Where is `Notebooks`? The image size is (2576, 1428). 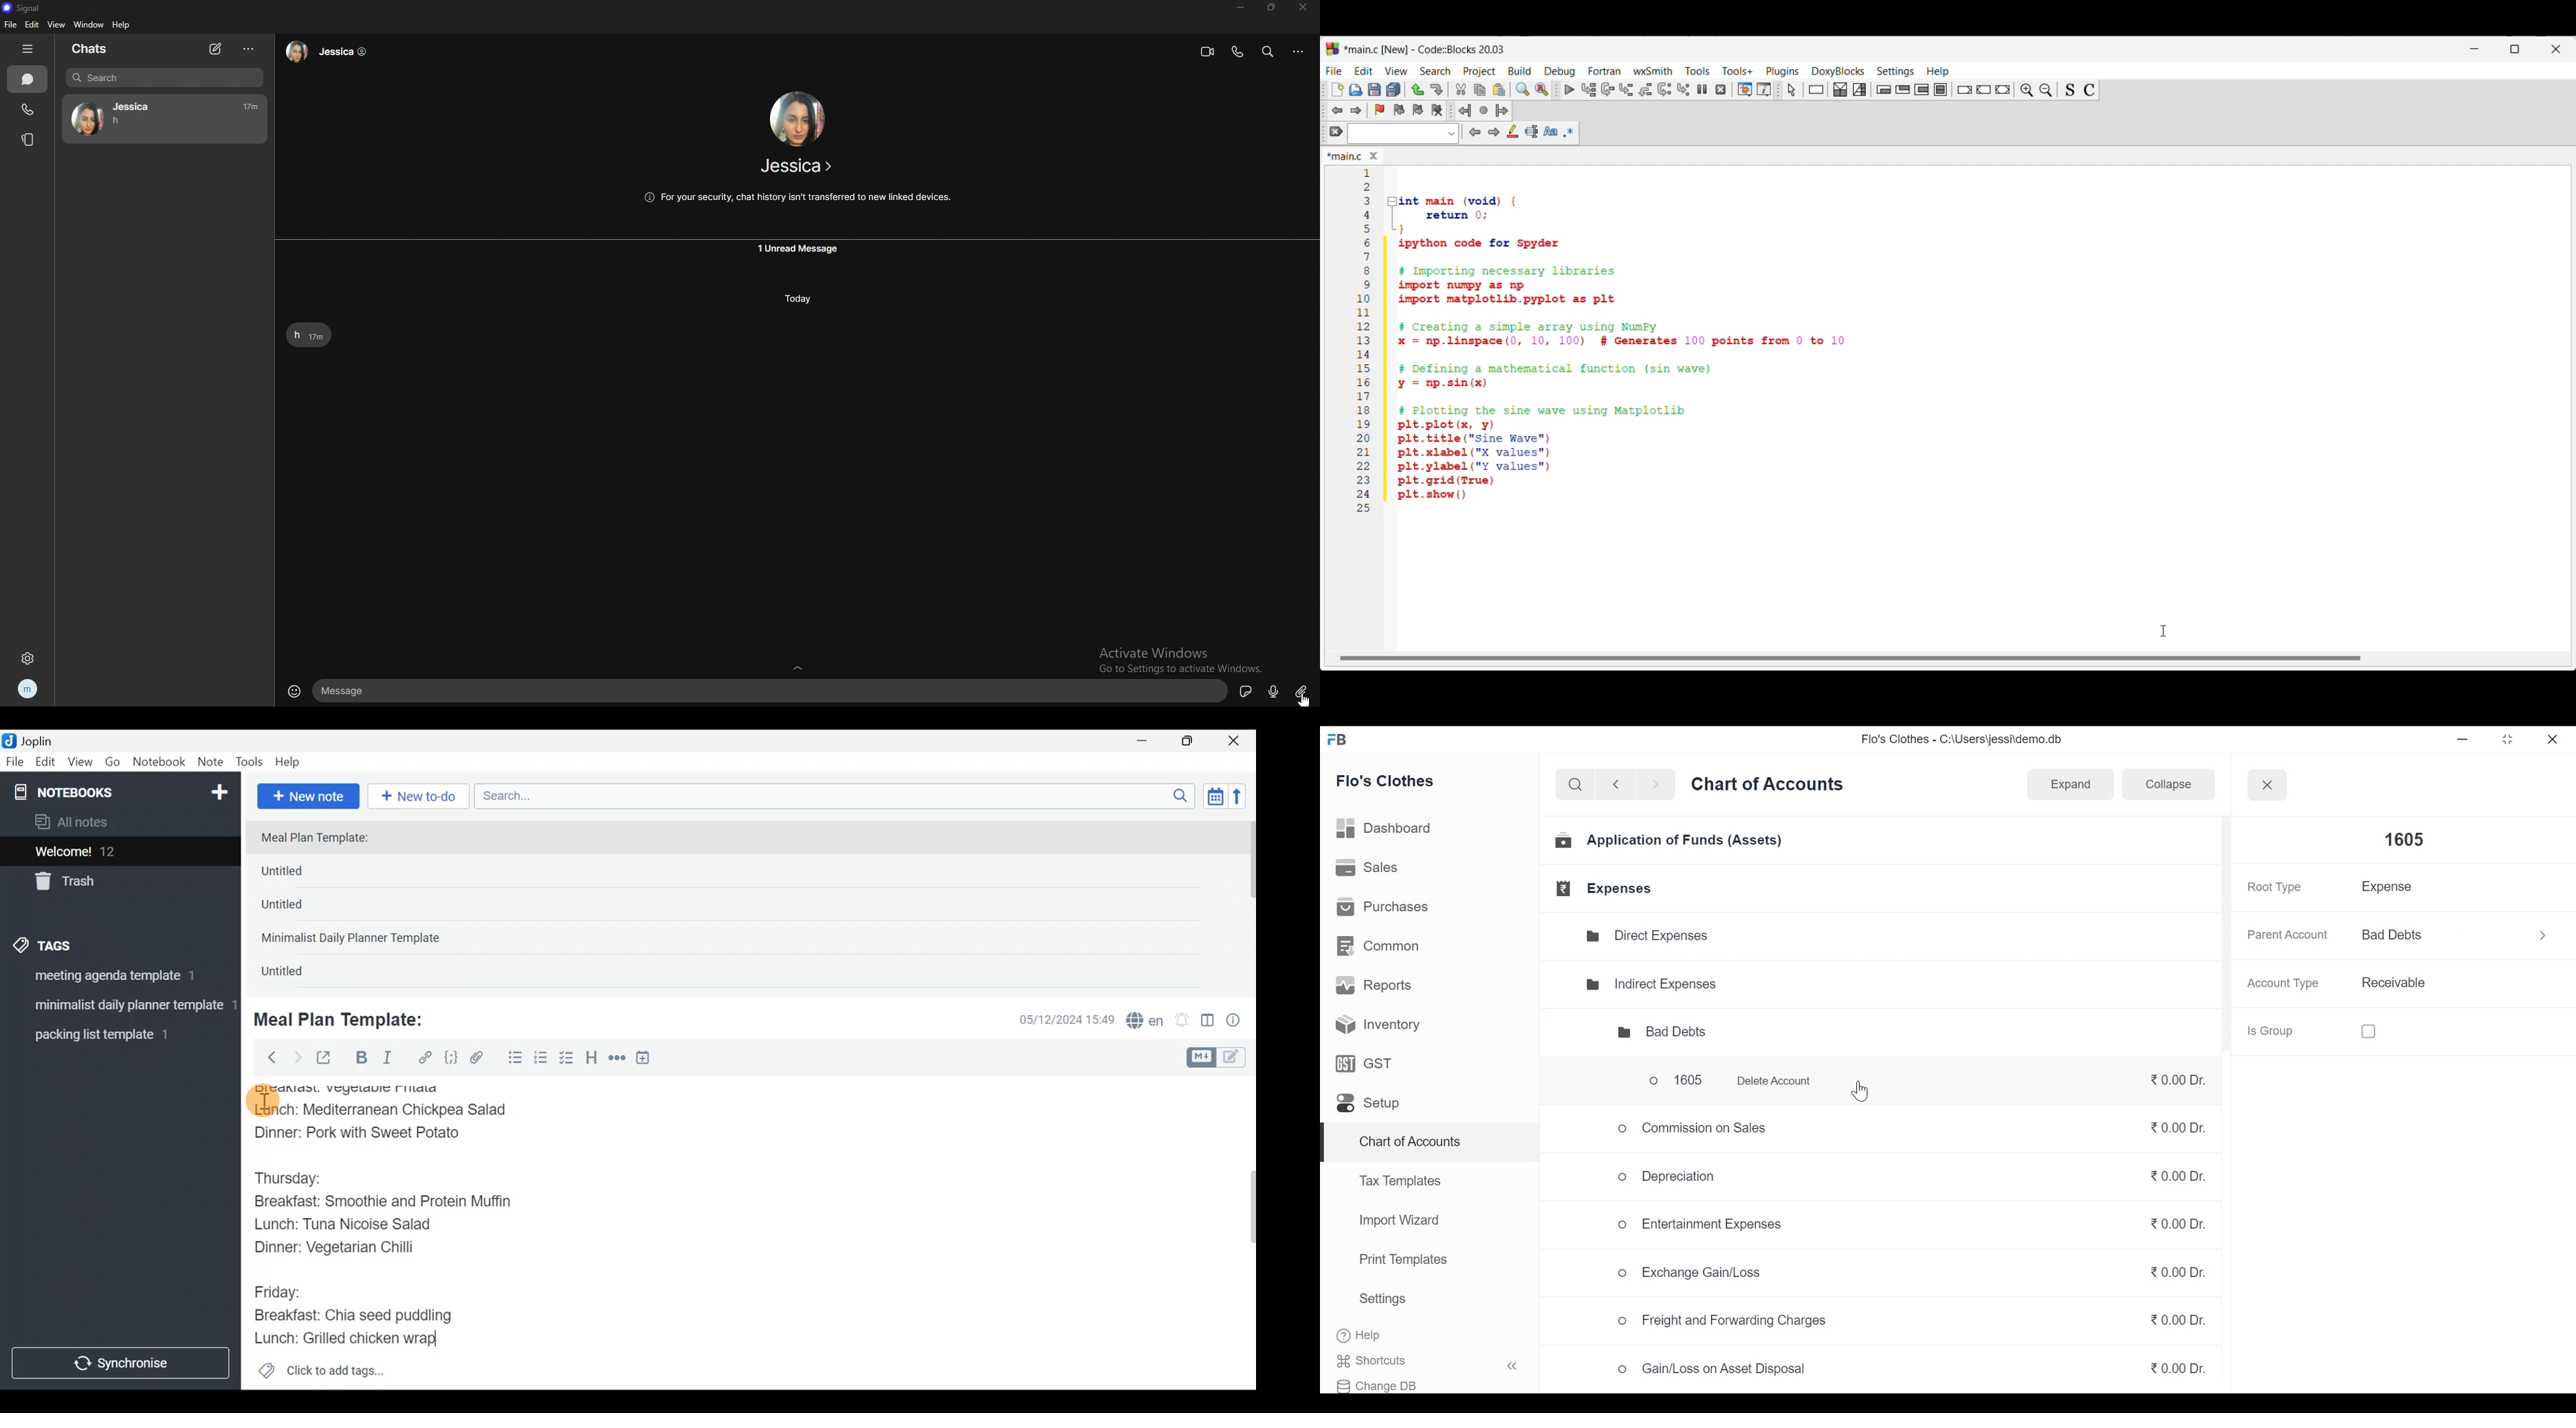 Notebooks is located at coordinates (92, 792).